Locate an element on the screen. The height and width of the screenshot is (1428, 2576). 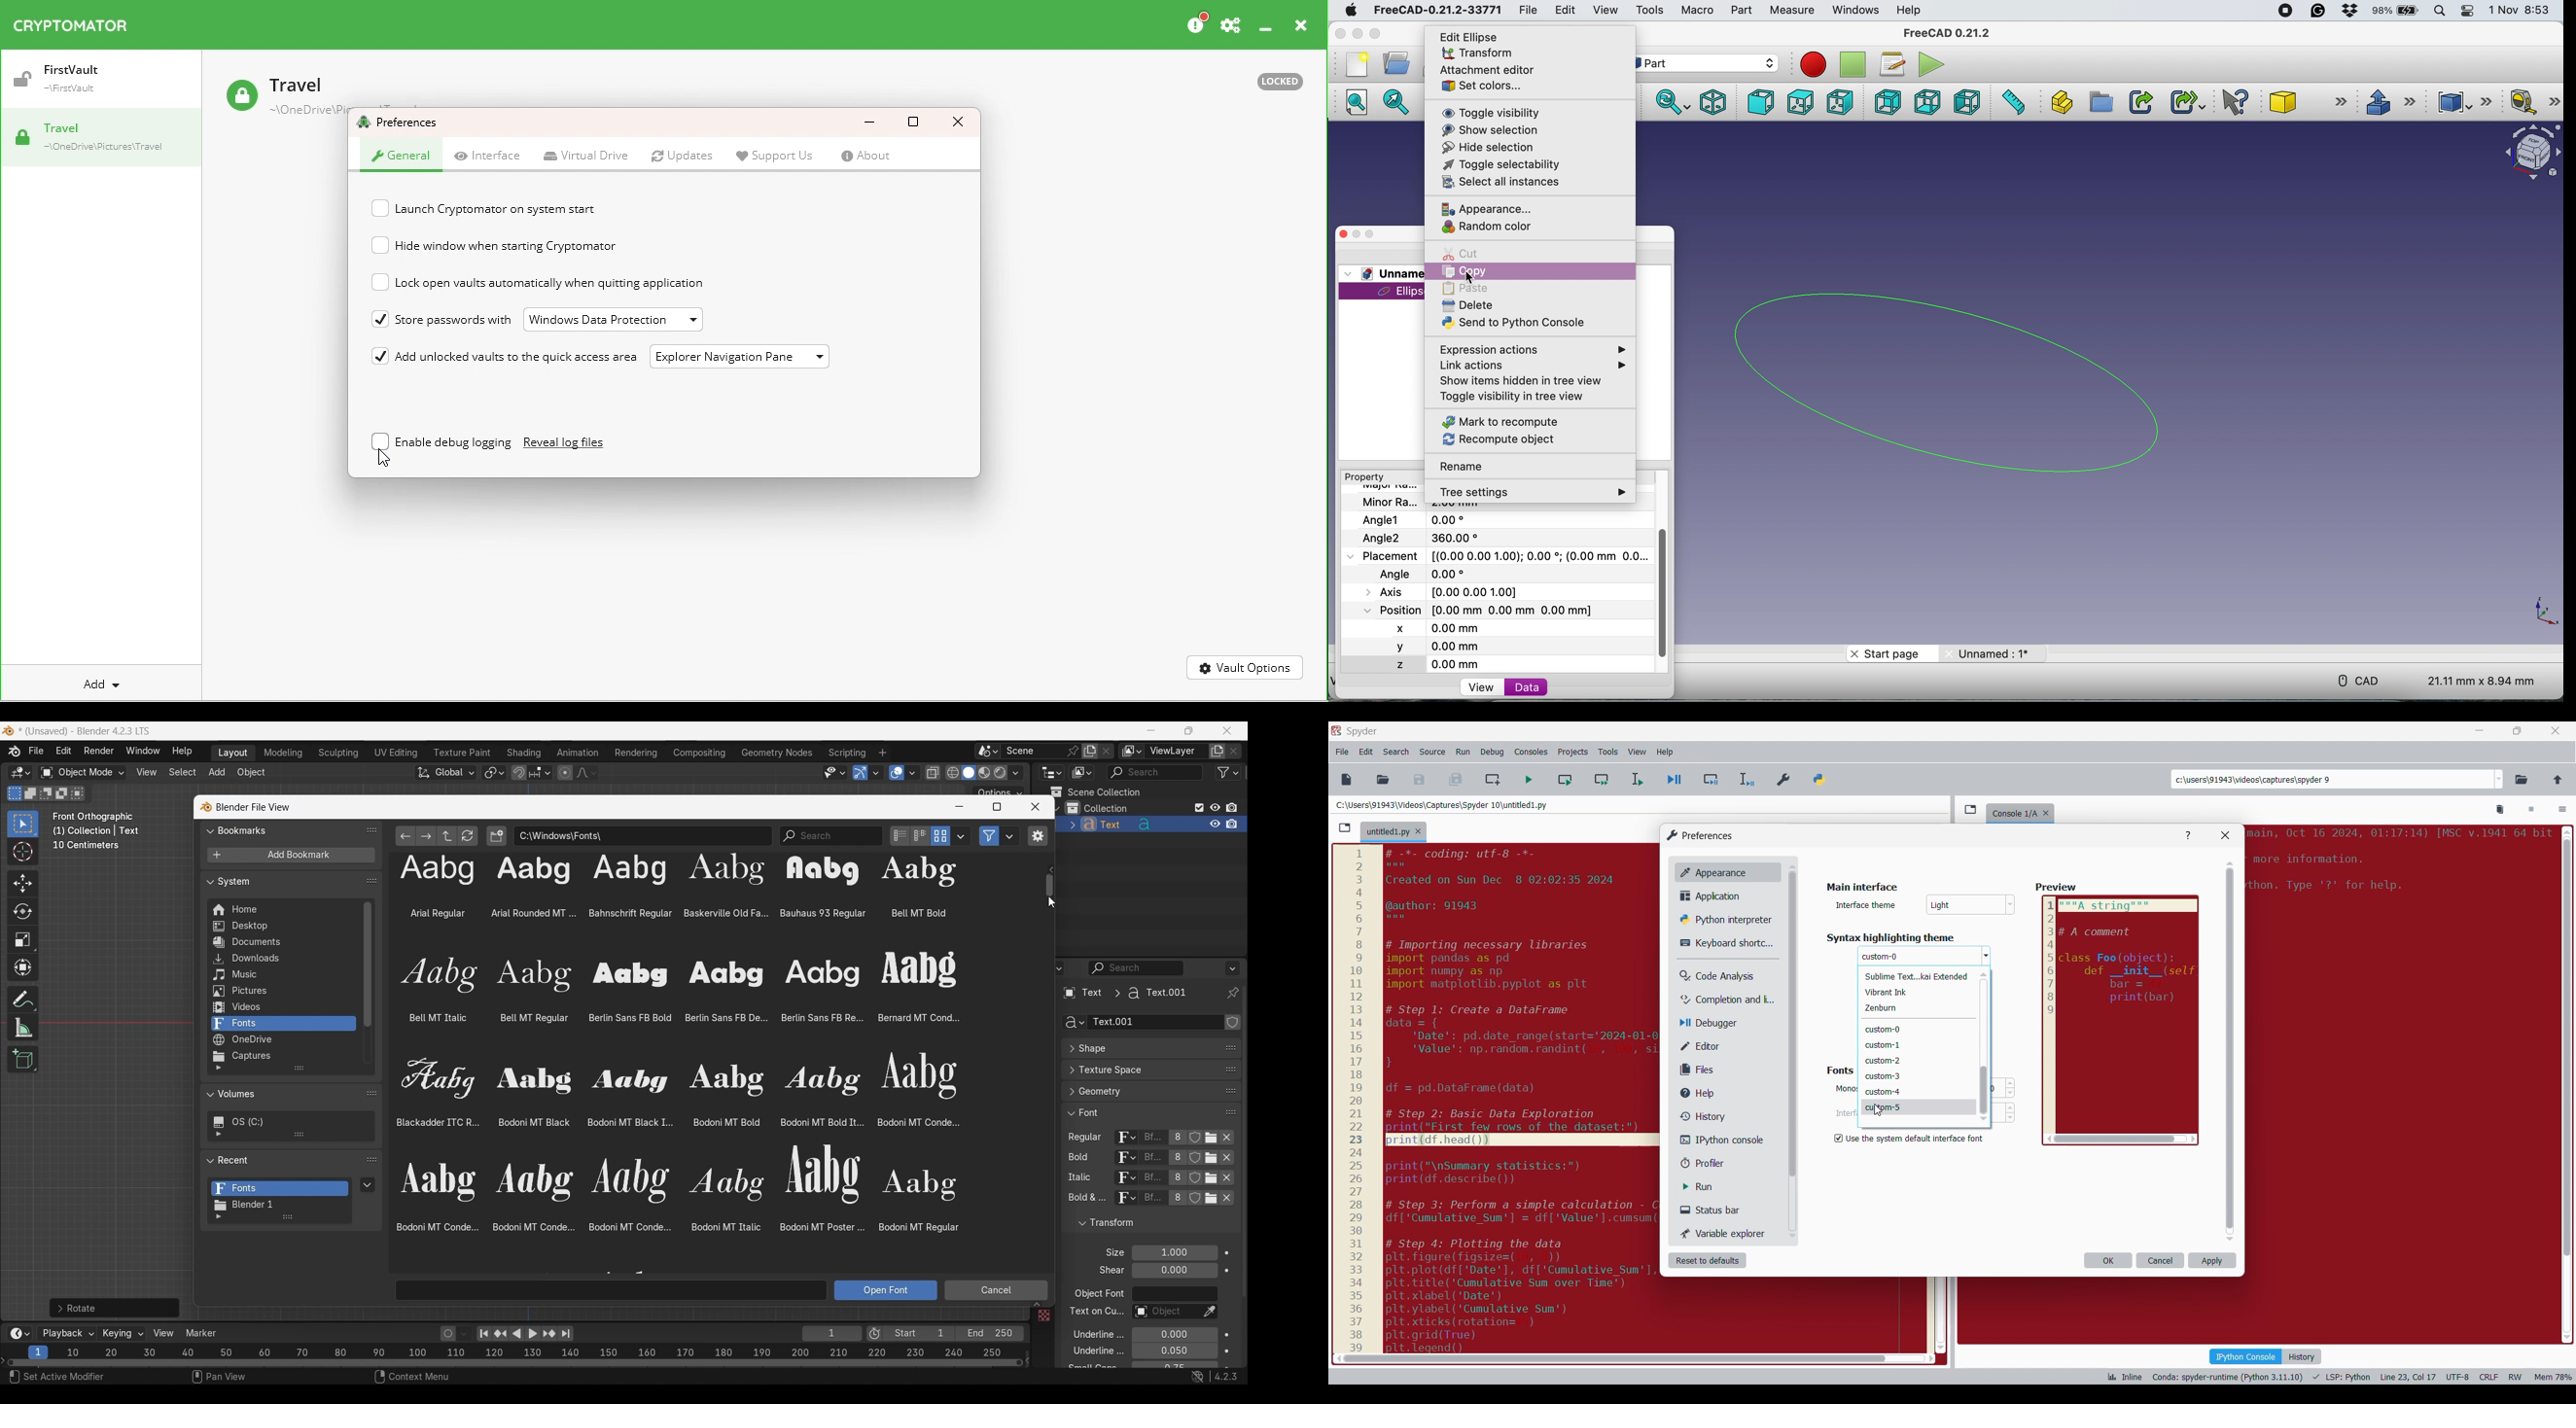
spotlight search is located at coordinates (2440, 12).